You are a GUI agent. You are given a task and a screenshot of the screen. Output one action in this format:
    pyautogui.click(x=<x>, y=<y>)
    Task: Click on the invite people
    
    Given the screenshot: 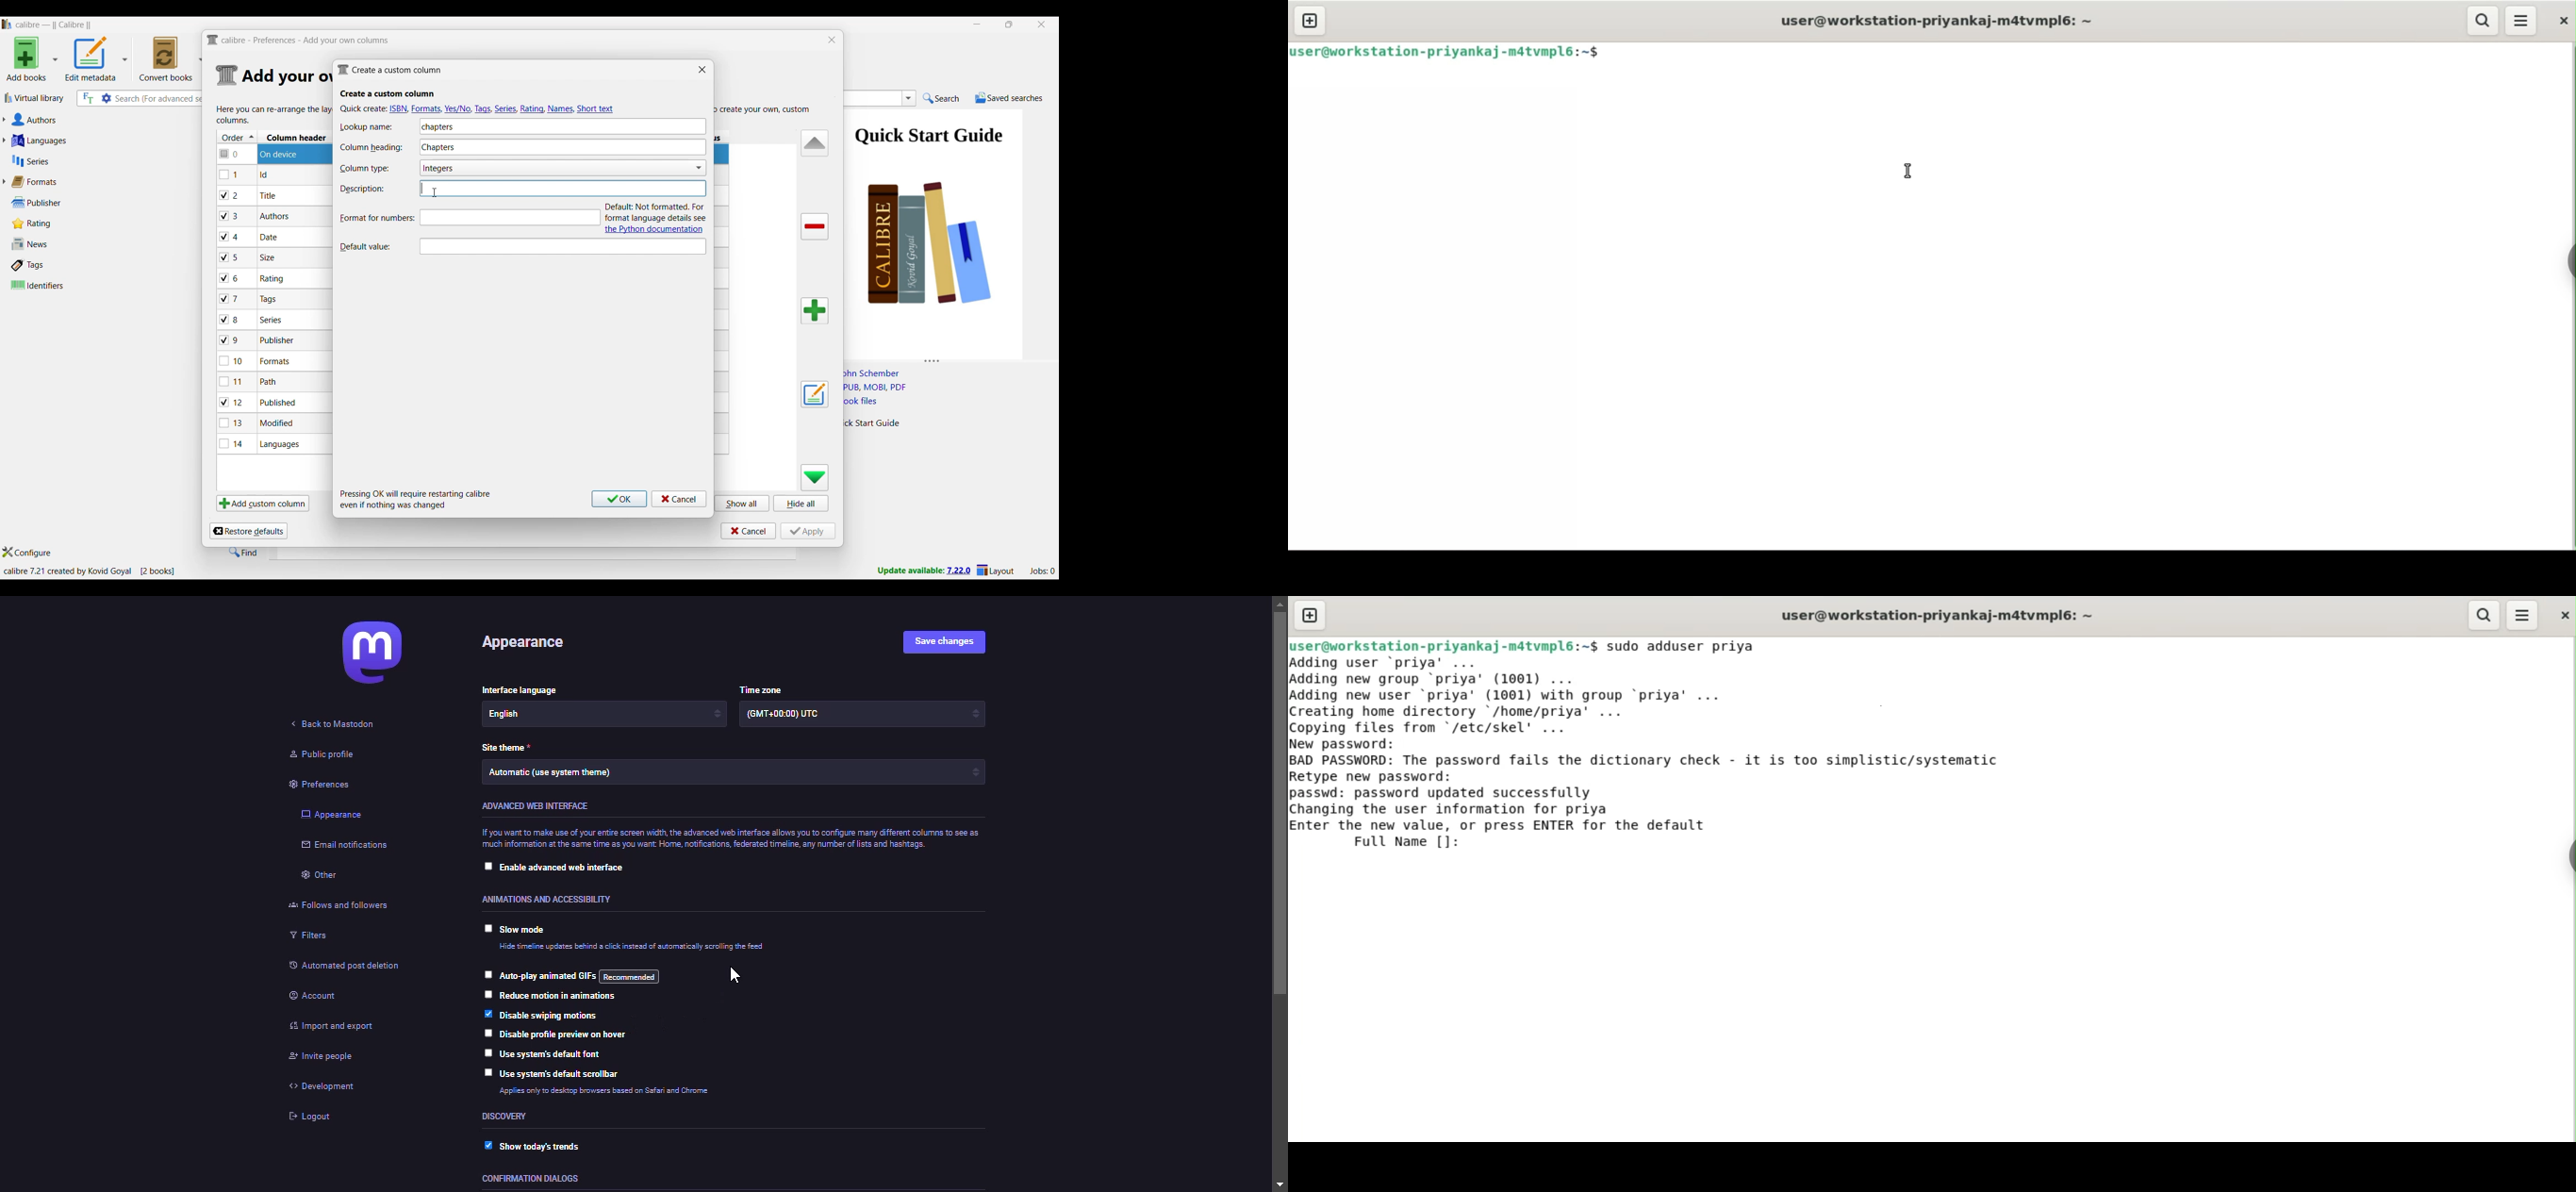 What is the action you would take?
    pyautogui.click(x=323, y=1060)
    